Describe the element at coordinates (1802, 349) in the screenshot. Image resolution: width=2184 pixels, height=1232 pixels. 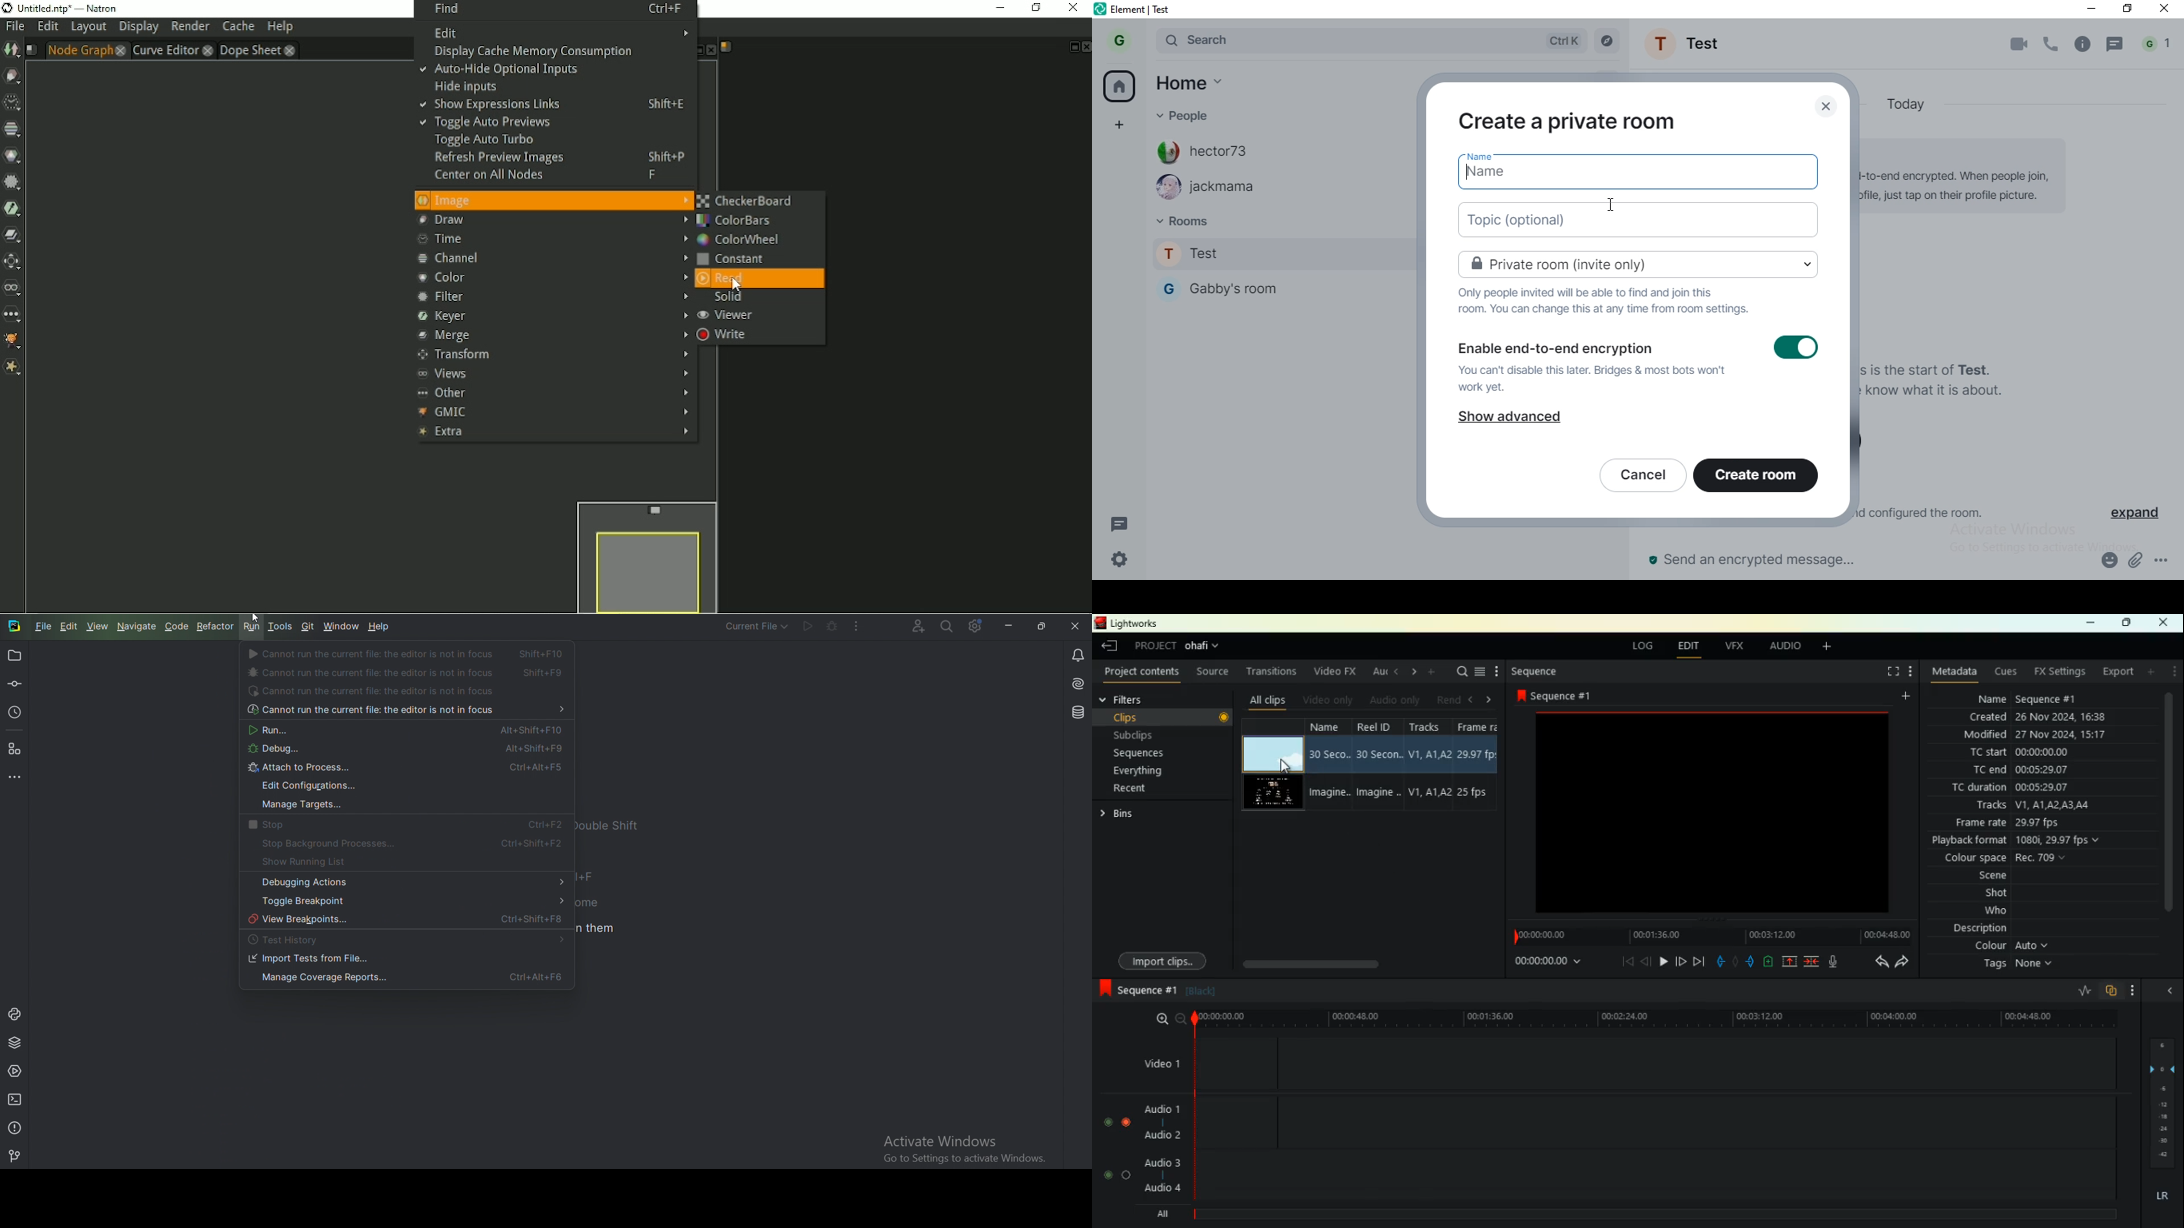
I see `switch` at that location.